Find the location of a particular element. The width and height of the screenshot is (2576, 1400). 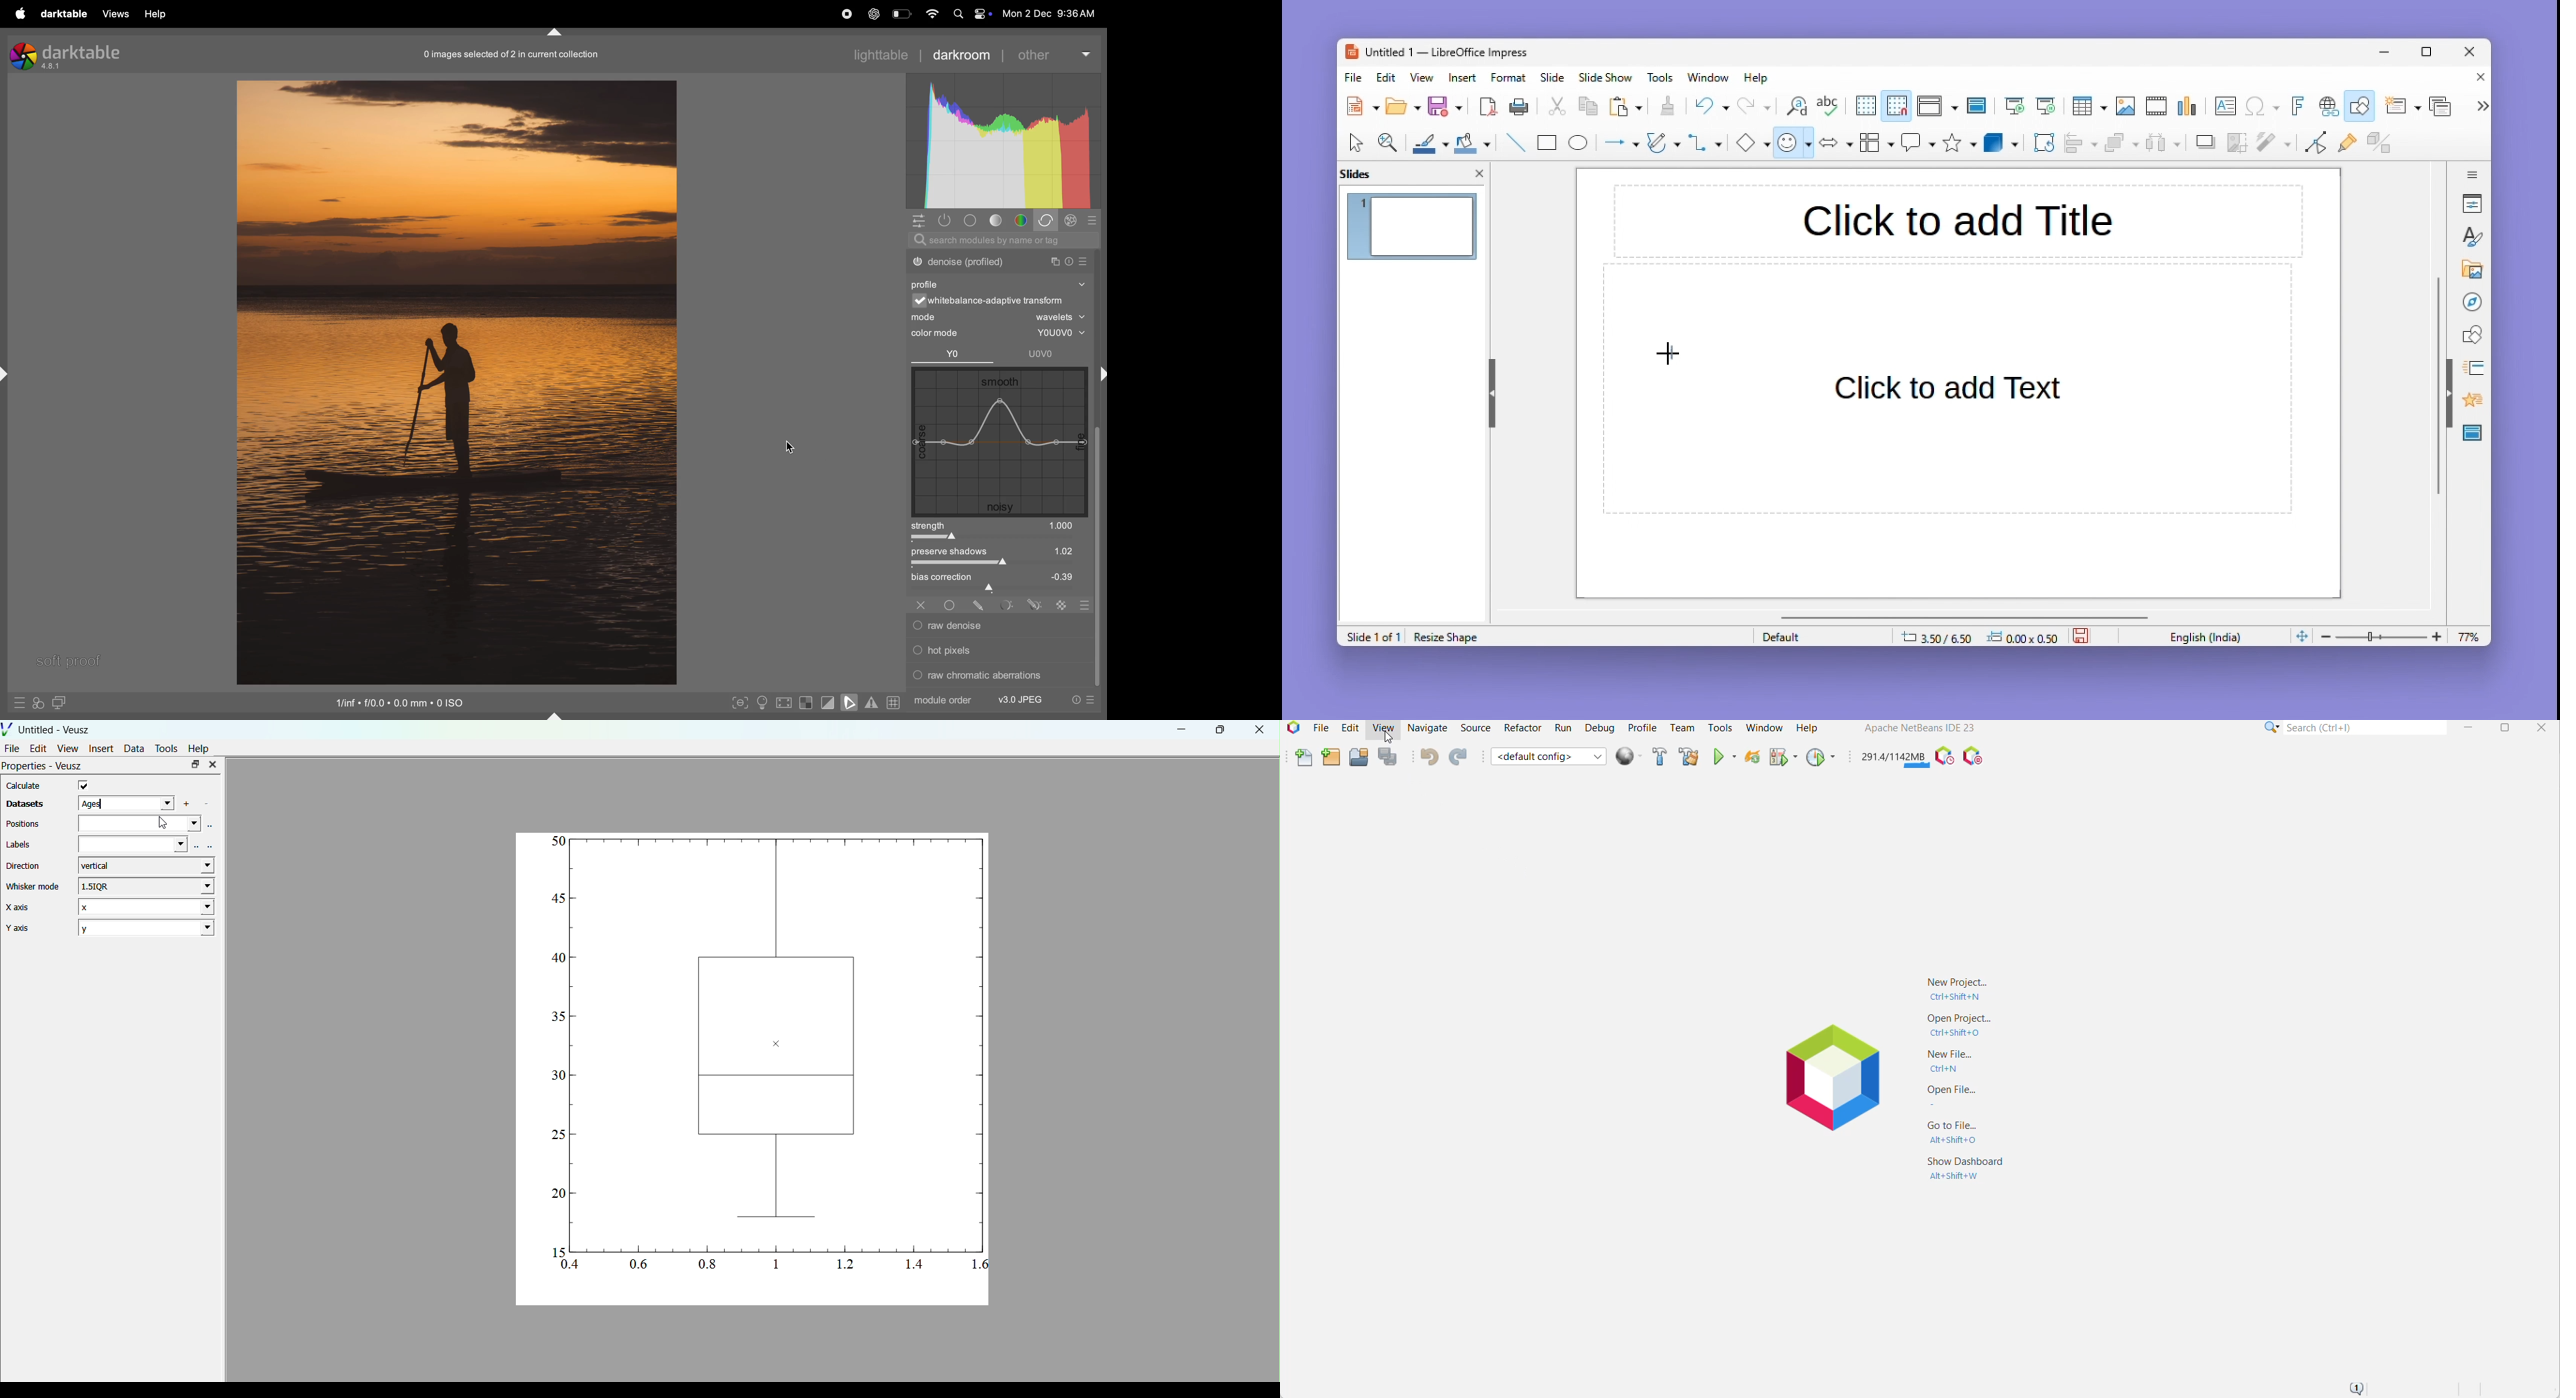

close is located at coordinates (1479, 172).